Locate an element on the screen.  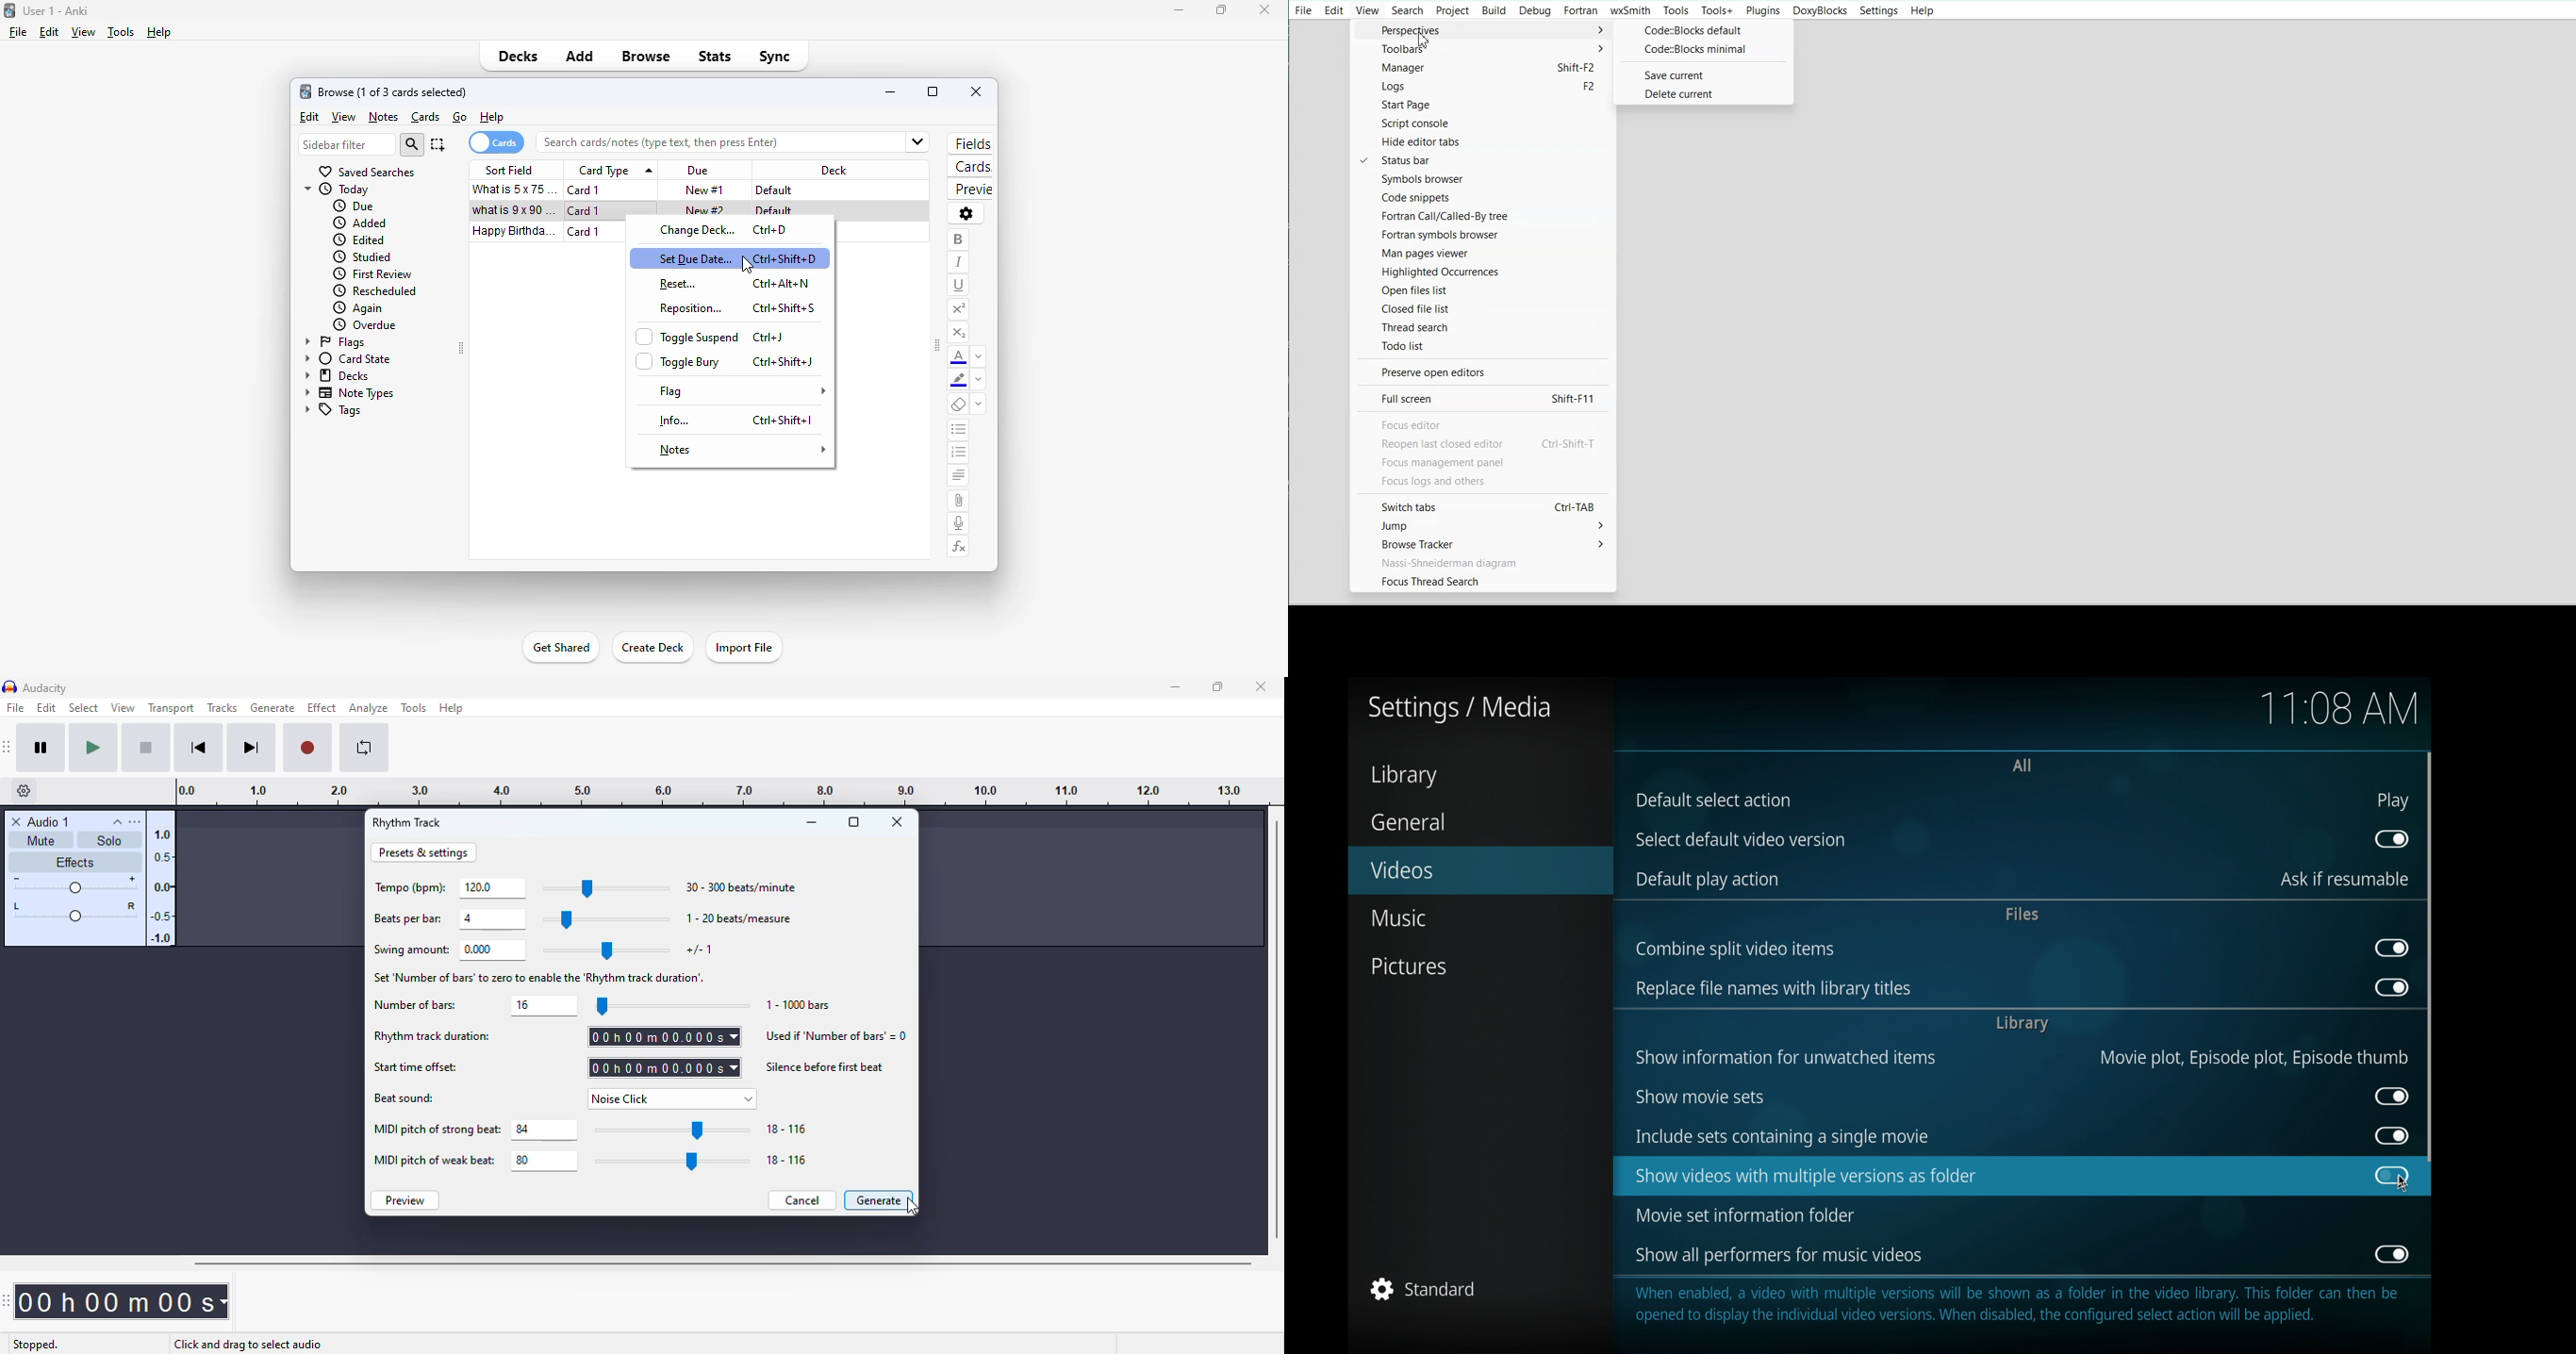
Symbol browser is located at coordinates (1483, 179).